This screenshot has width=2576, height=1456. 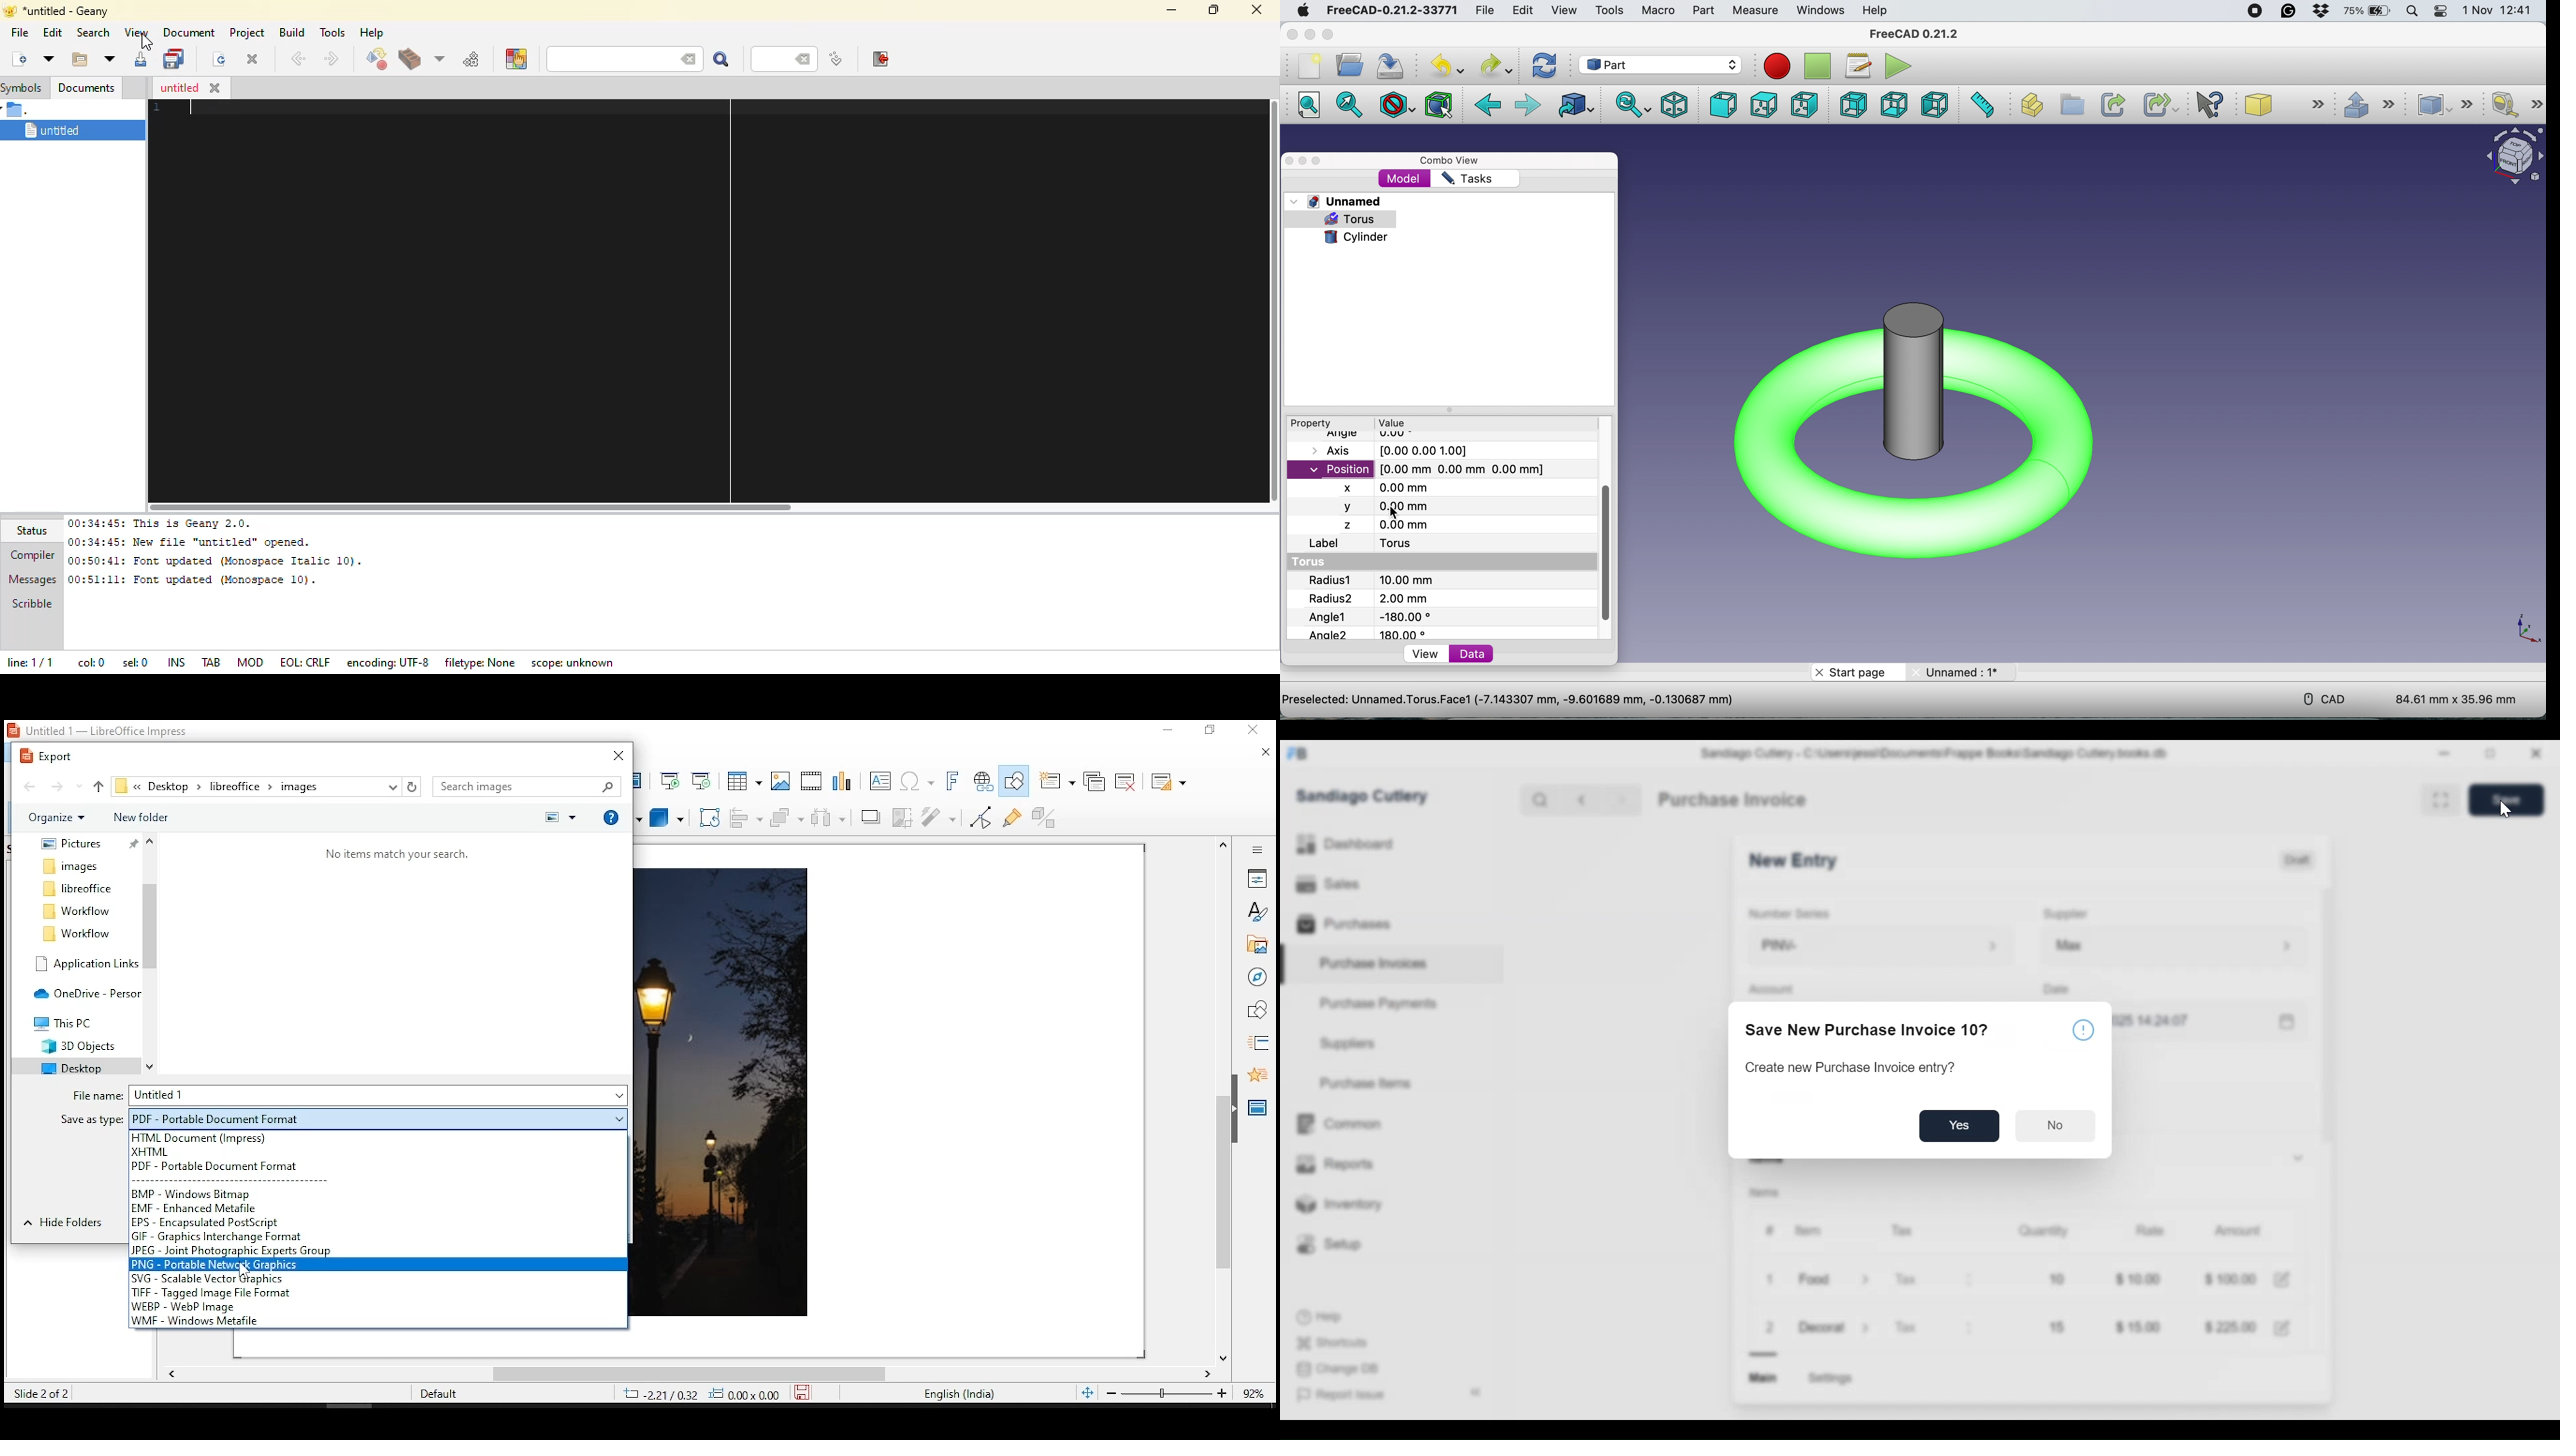 I want to click on foward, so click(x=1530, y=103).